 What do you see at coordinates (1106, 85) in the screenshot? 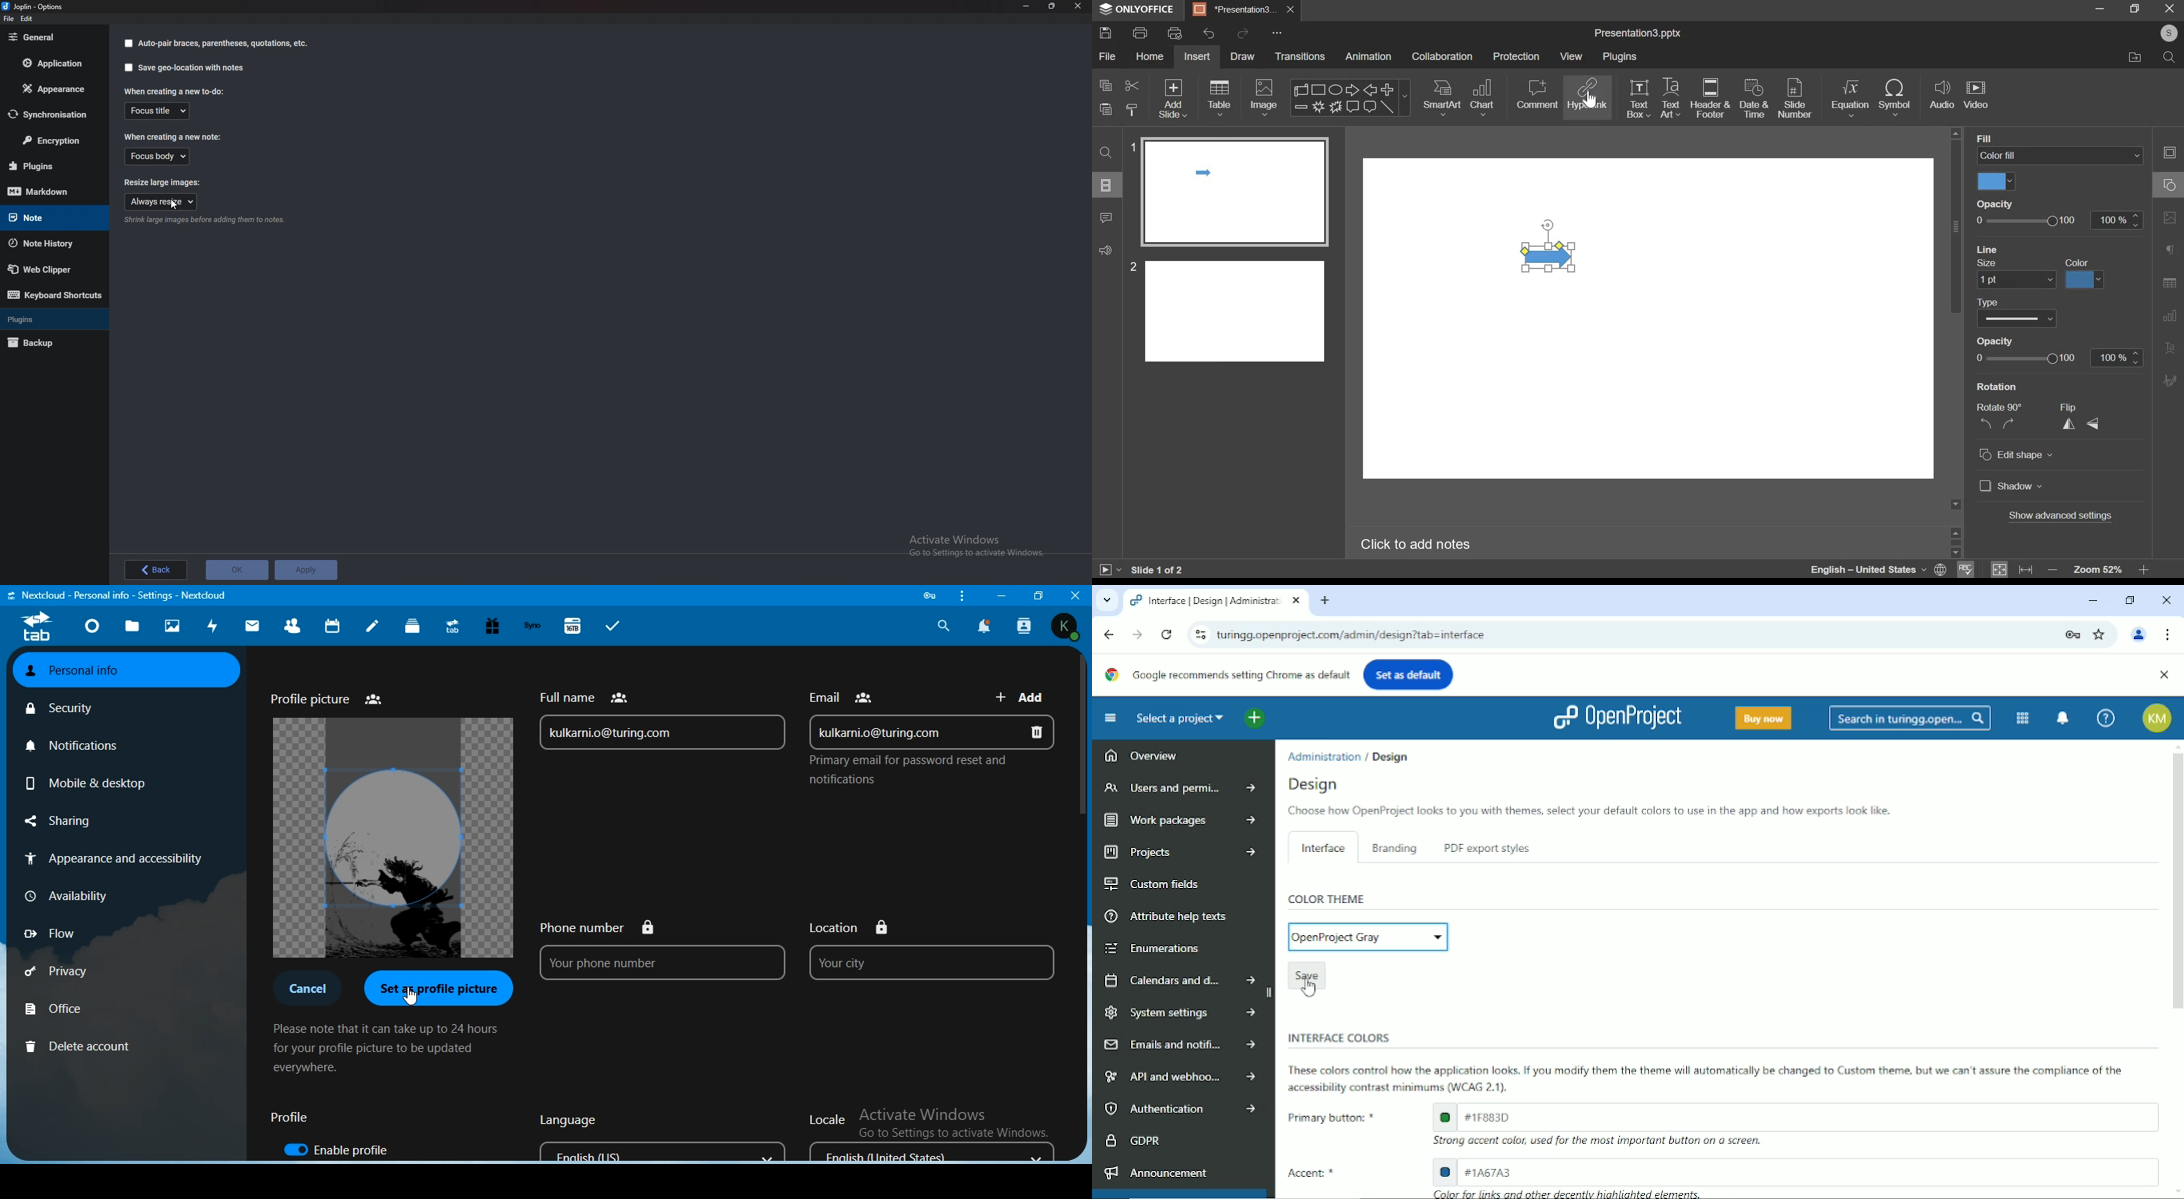
I see `copy` at bounding box center [1106, 85].